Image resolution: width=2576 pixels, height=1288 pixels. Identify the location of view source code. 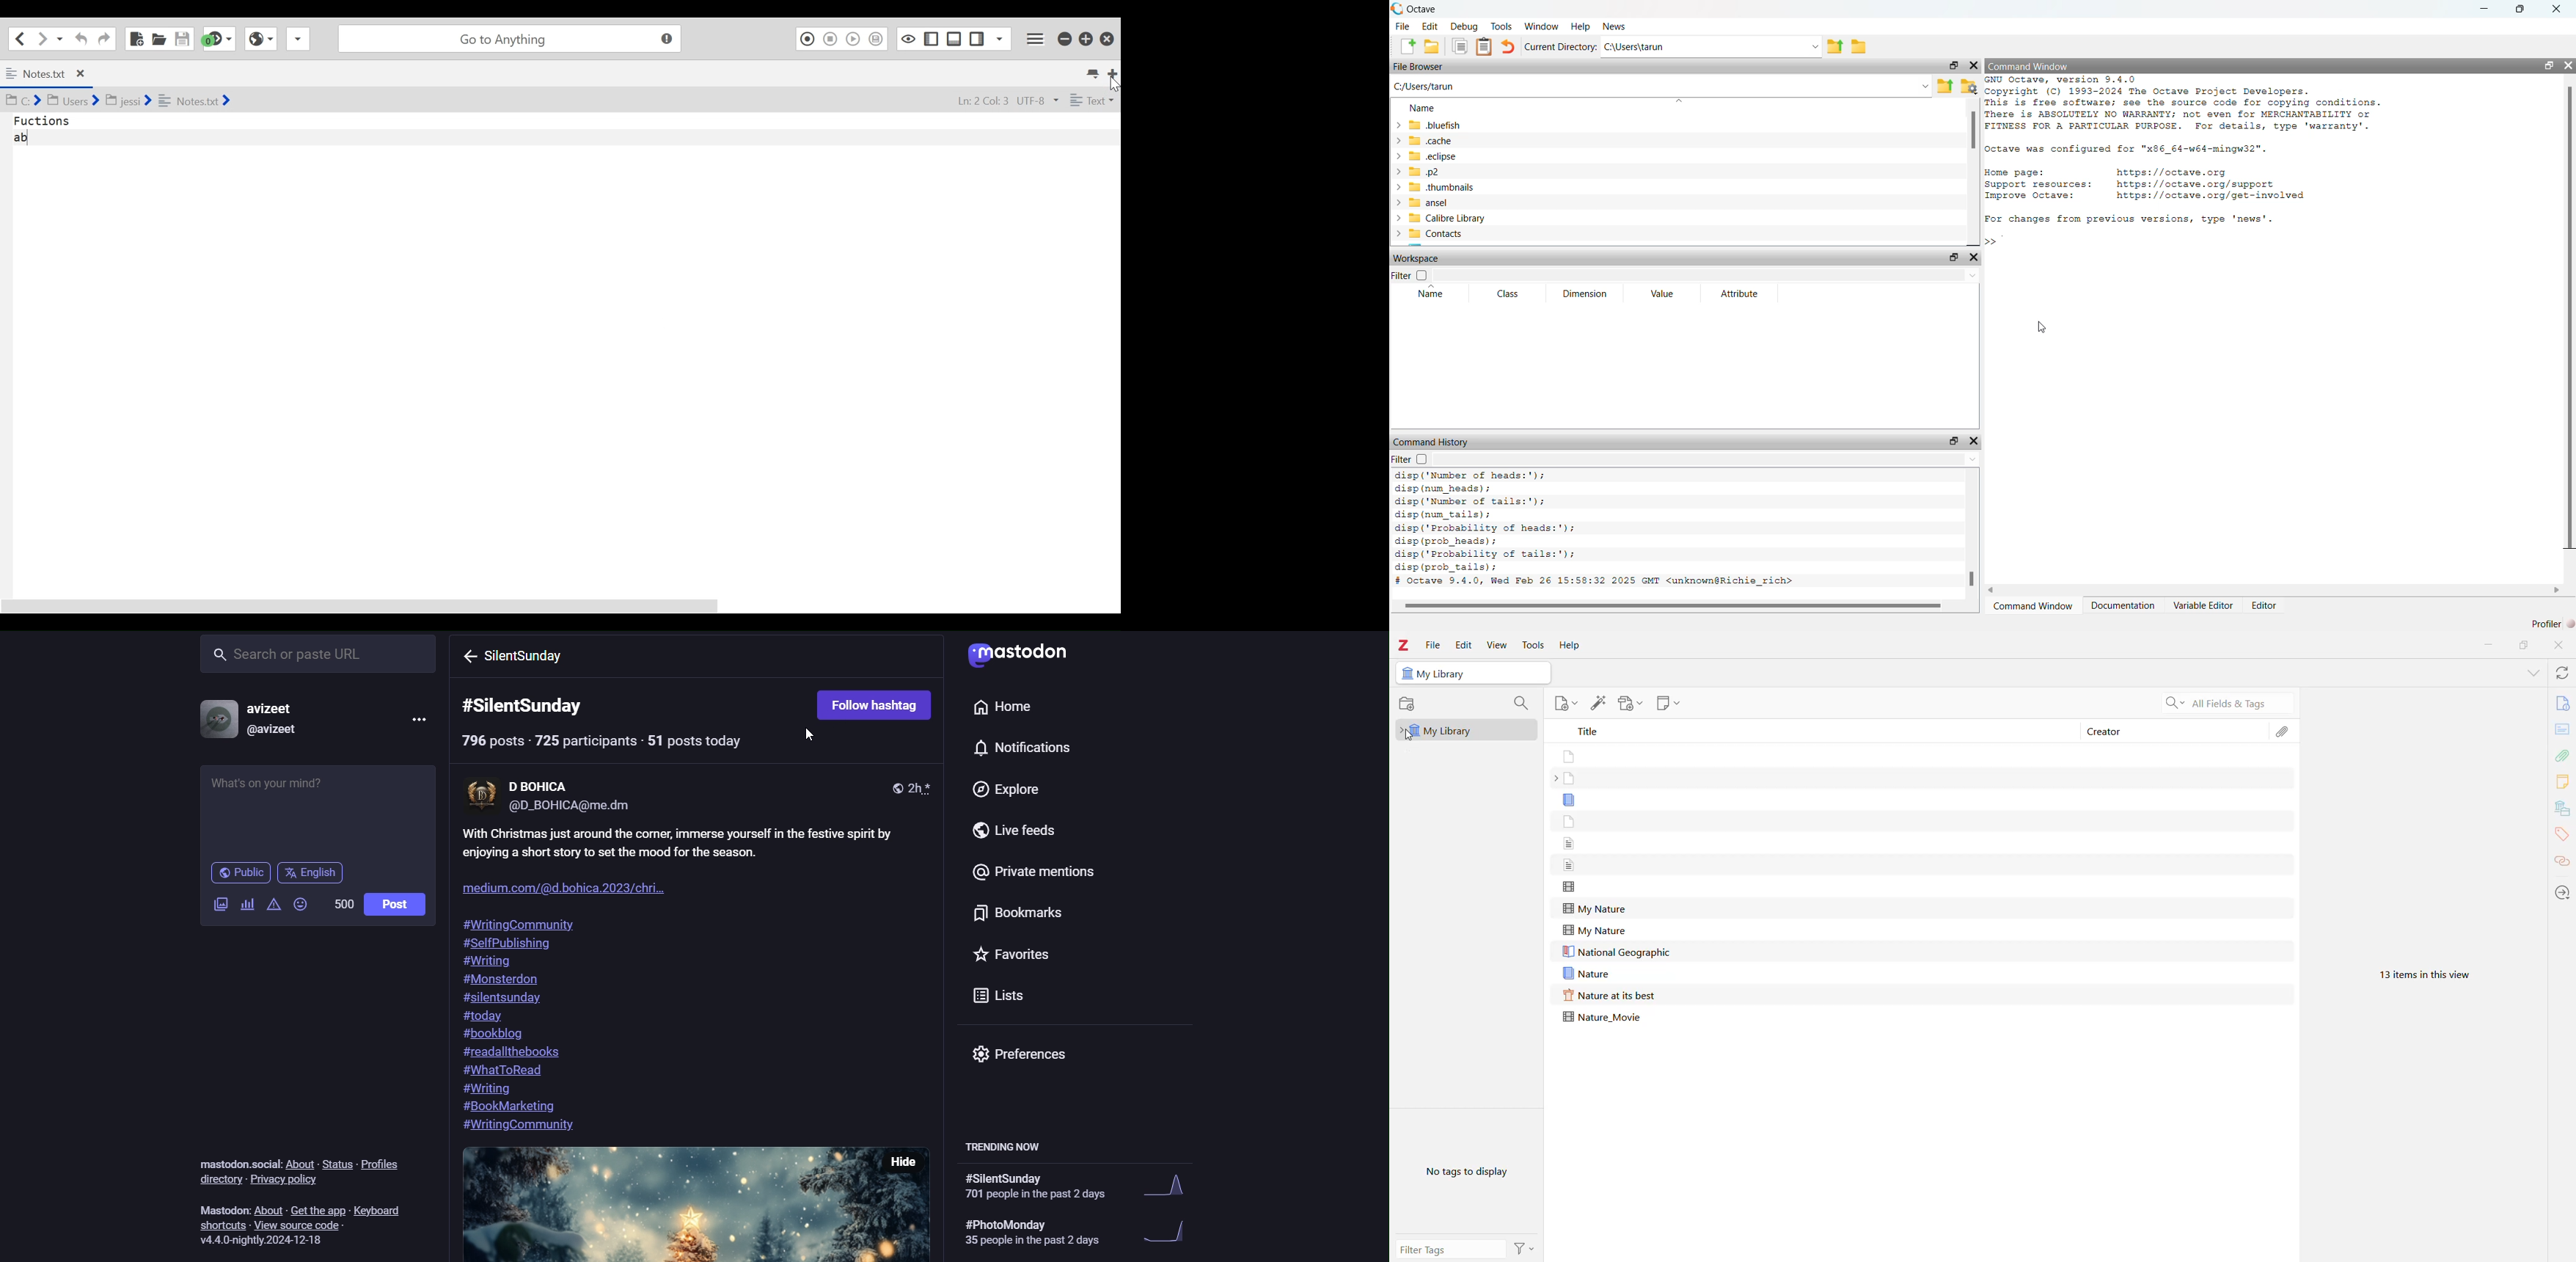
(309, 1226).